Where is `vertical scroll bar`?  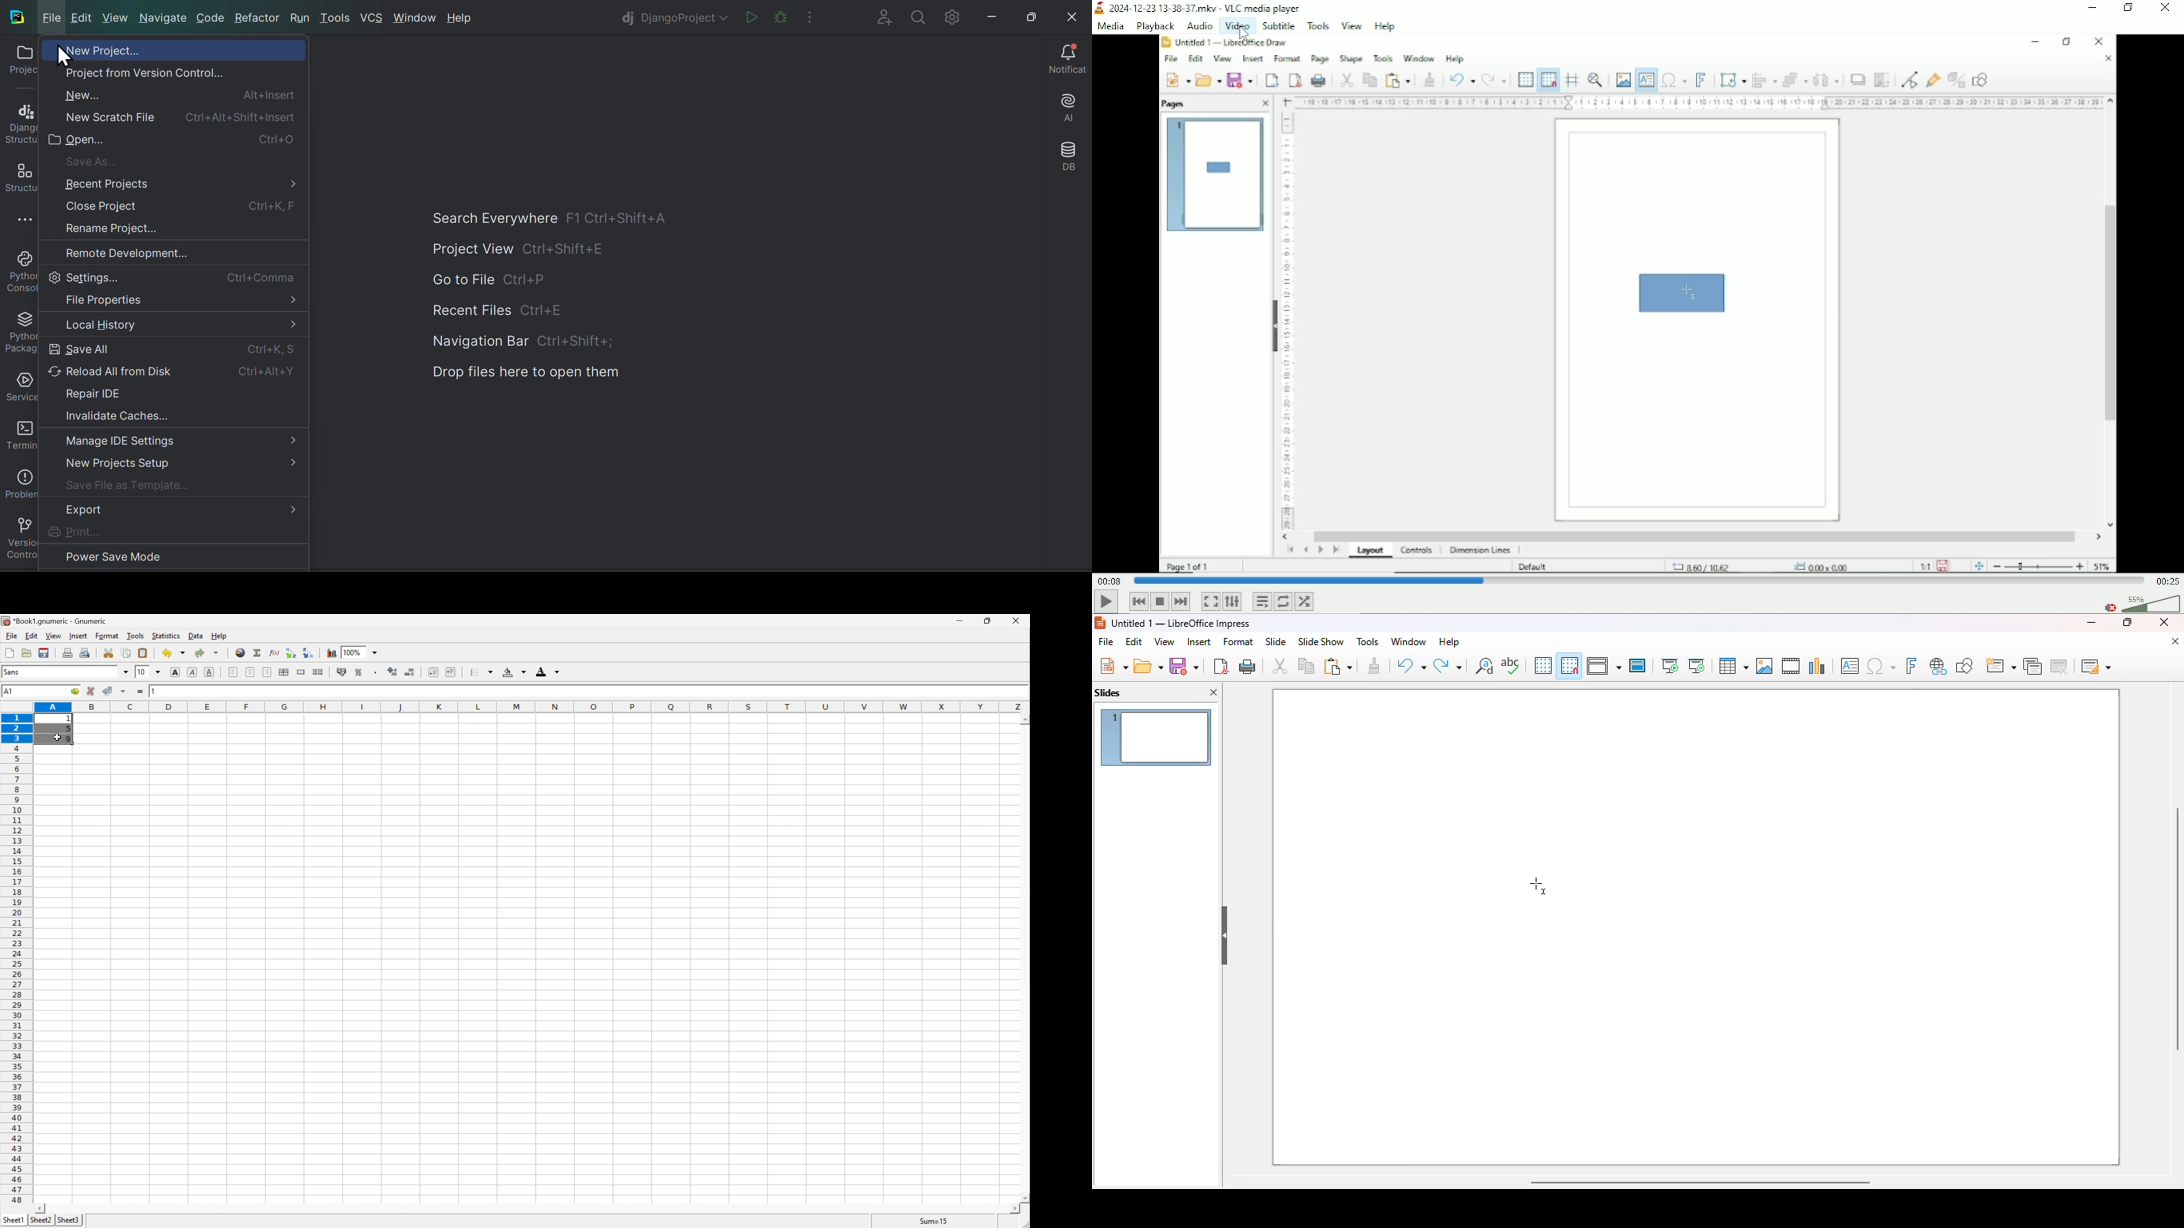
vertical scroll bar is located at coordinates (2174, 929).